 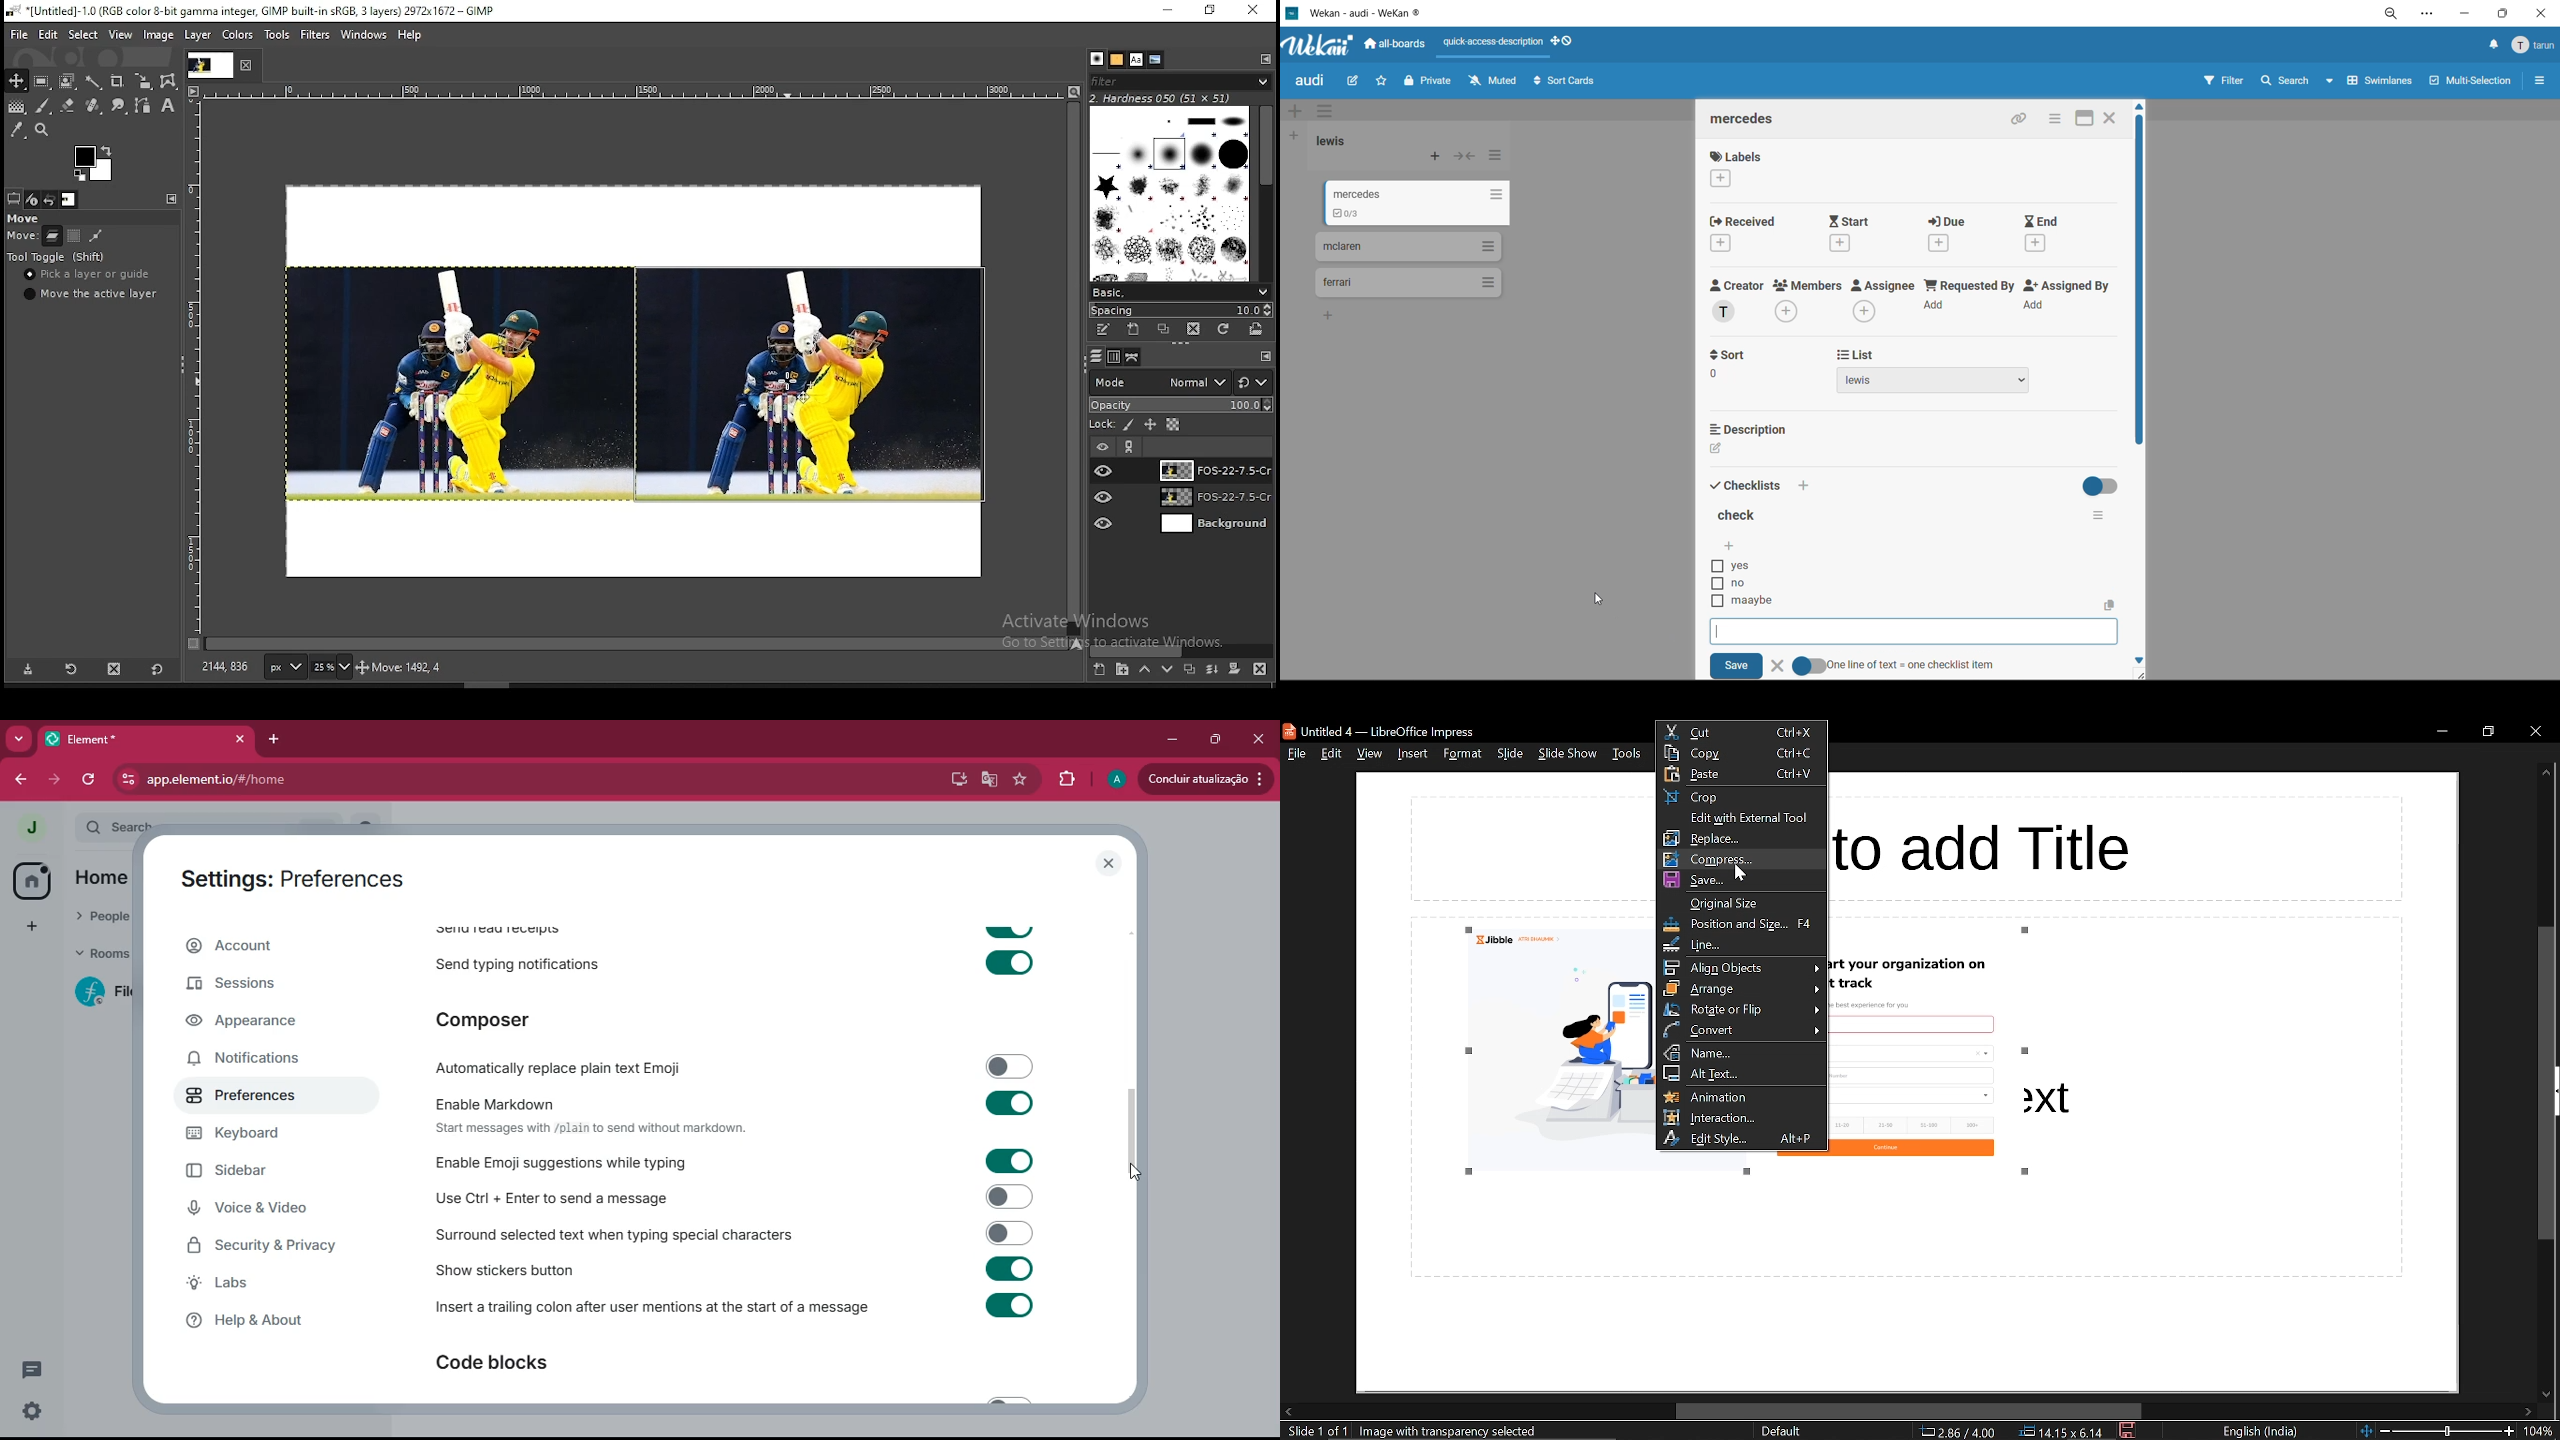 I want to click on tab, so click(x=143, y=739).